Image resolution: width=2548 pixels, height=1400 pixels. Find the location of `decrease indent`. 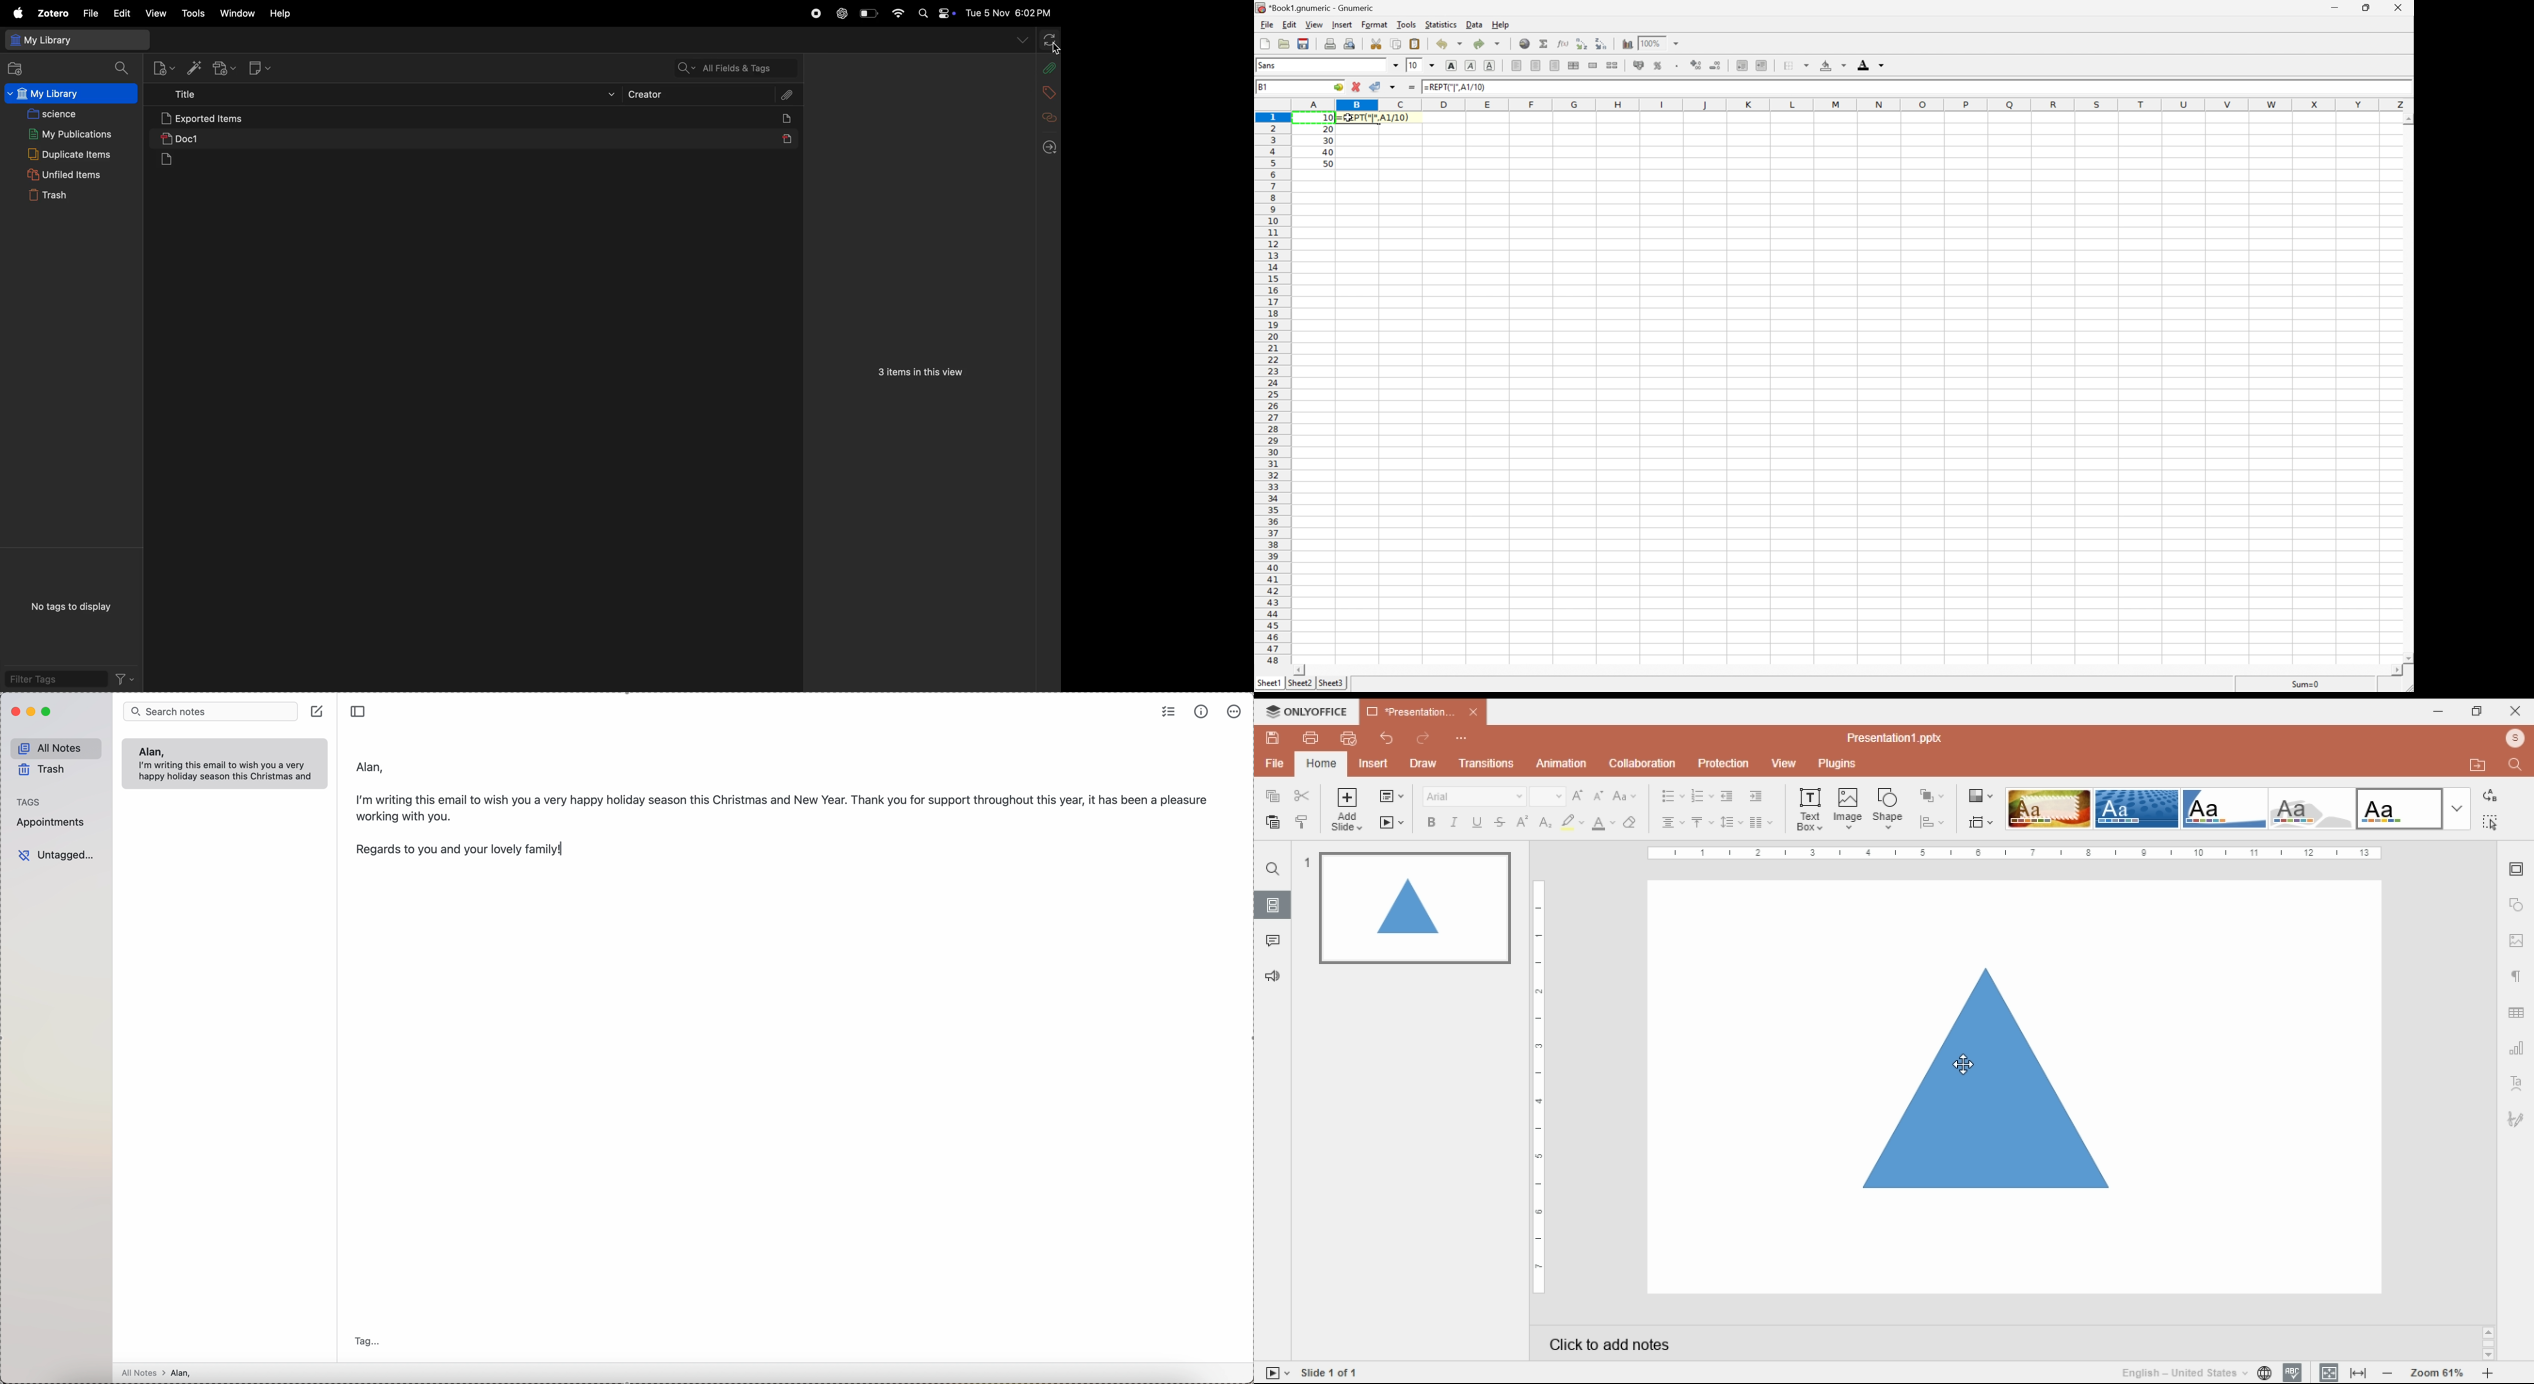

decrease indent is located at coordinates (1726, 797).